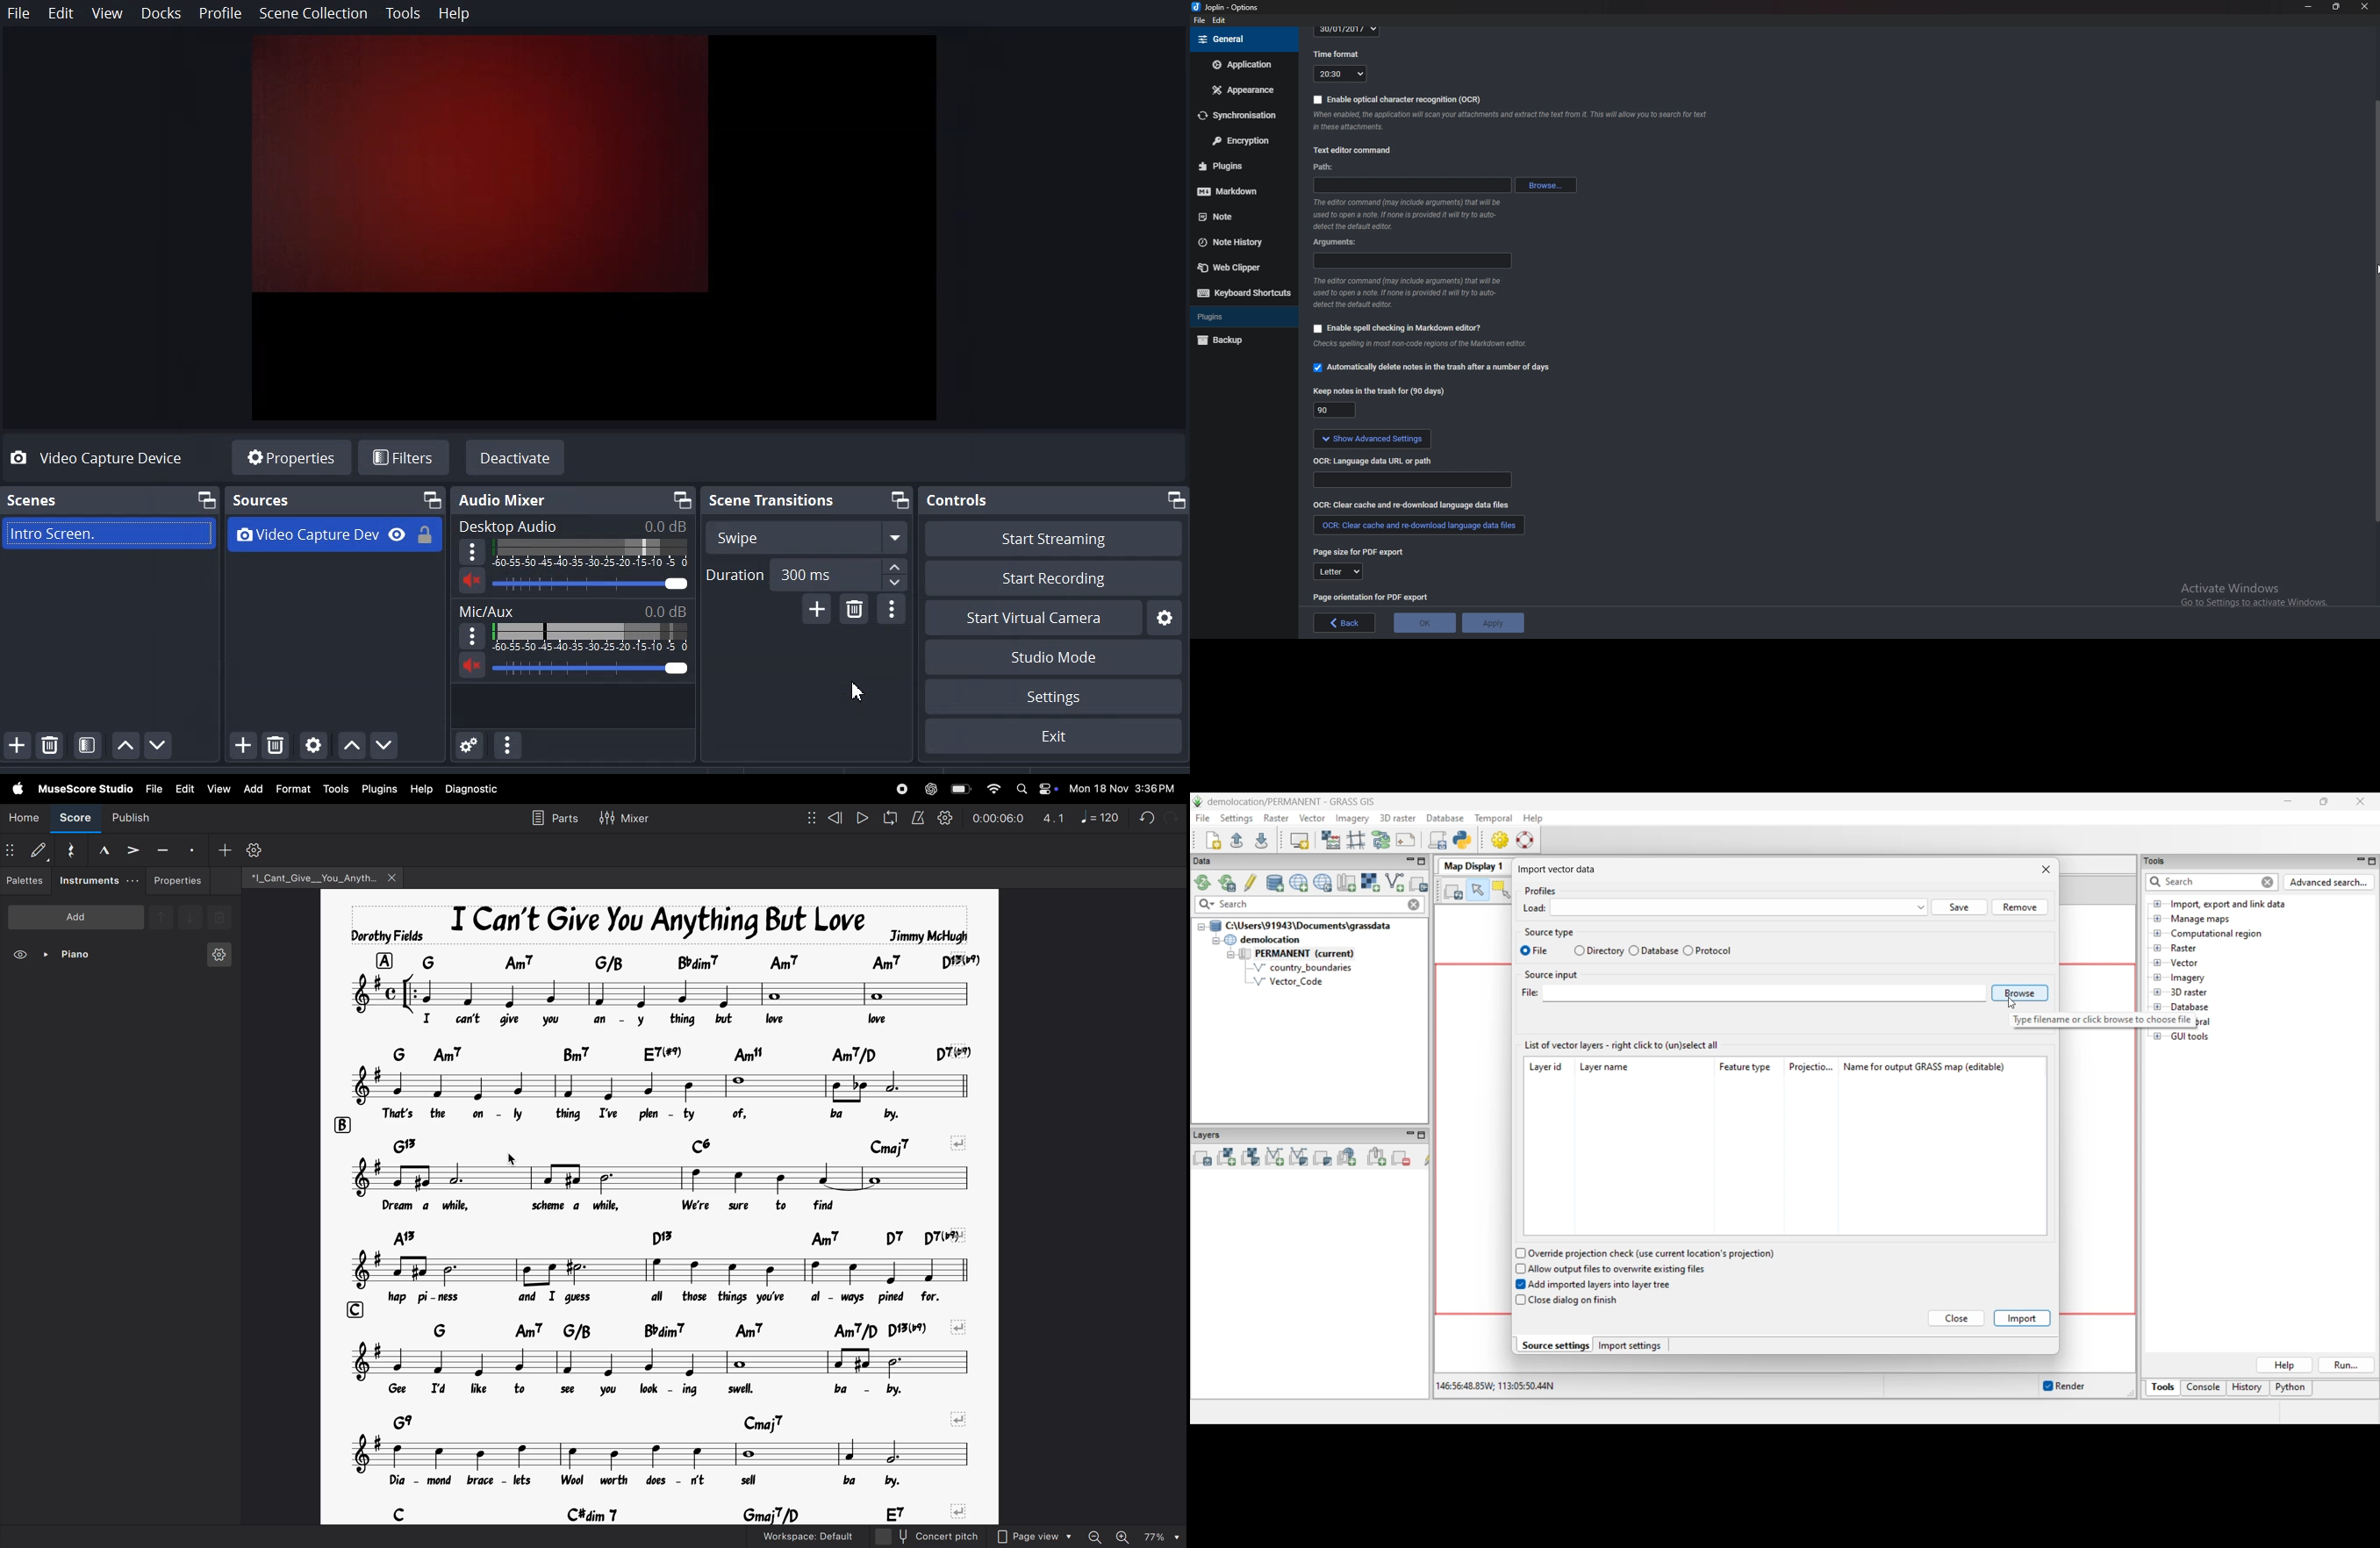 The width and height of the screenshot is (2380, 1568). What do you see at coordinates (509, 744) in the screenshot?
I see `Audio Mixer Menu` at bounding box center [509, 744].